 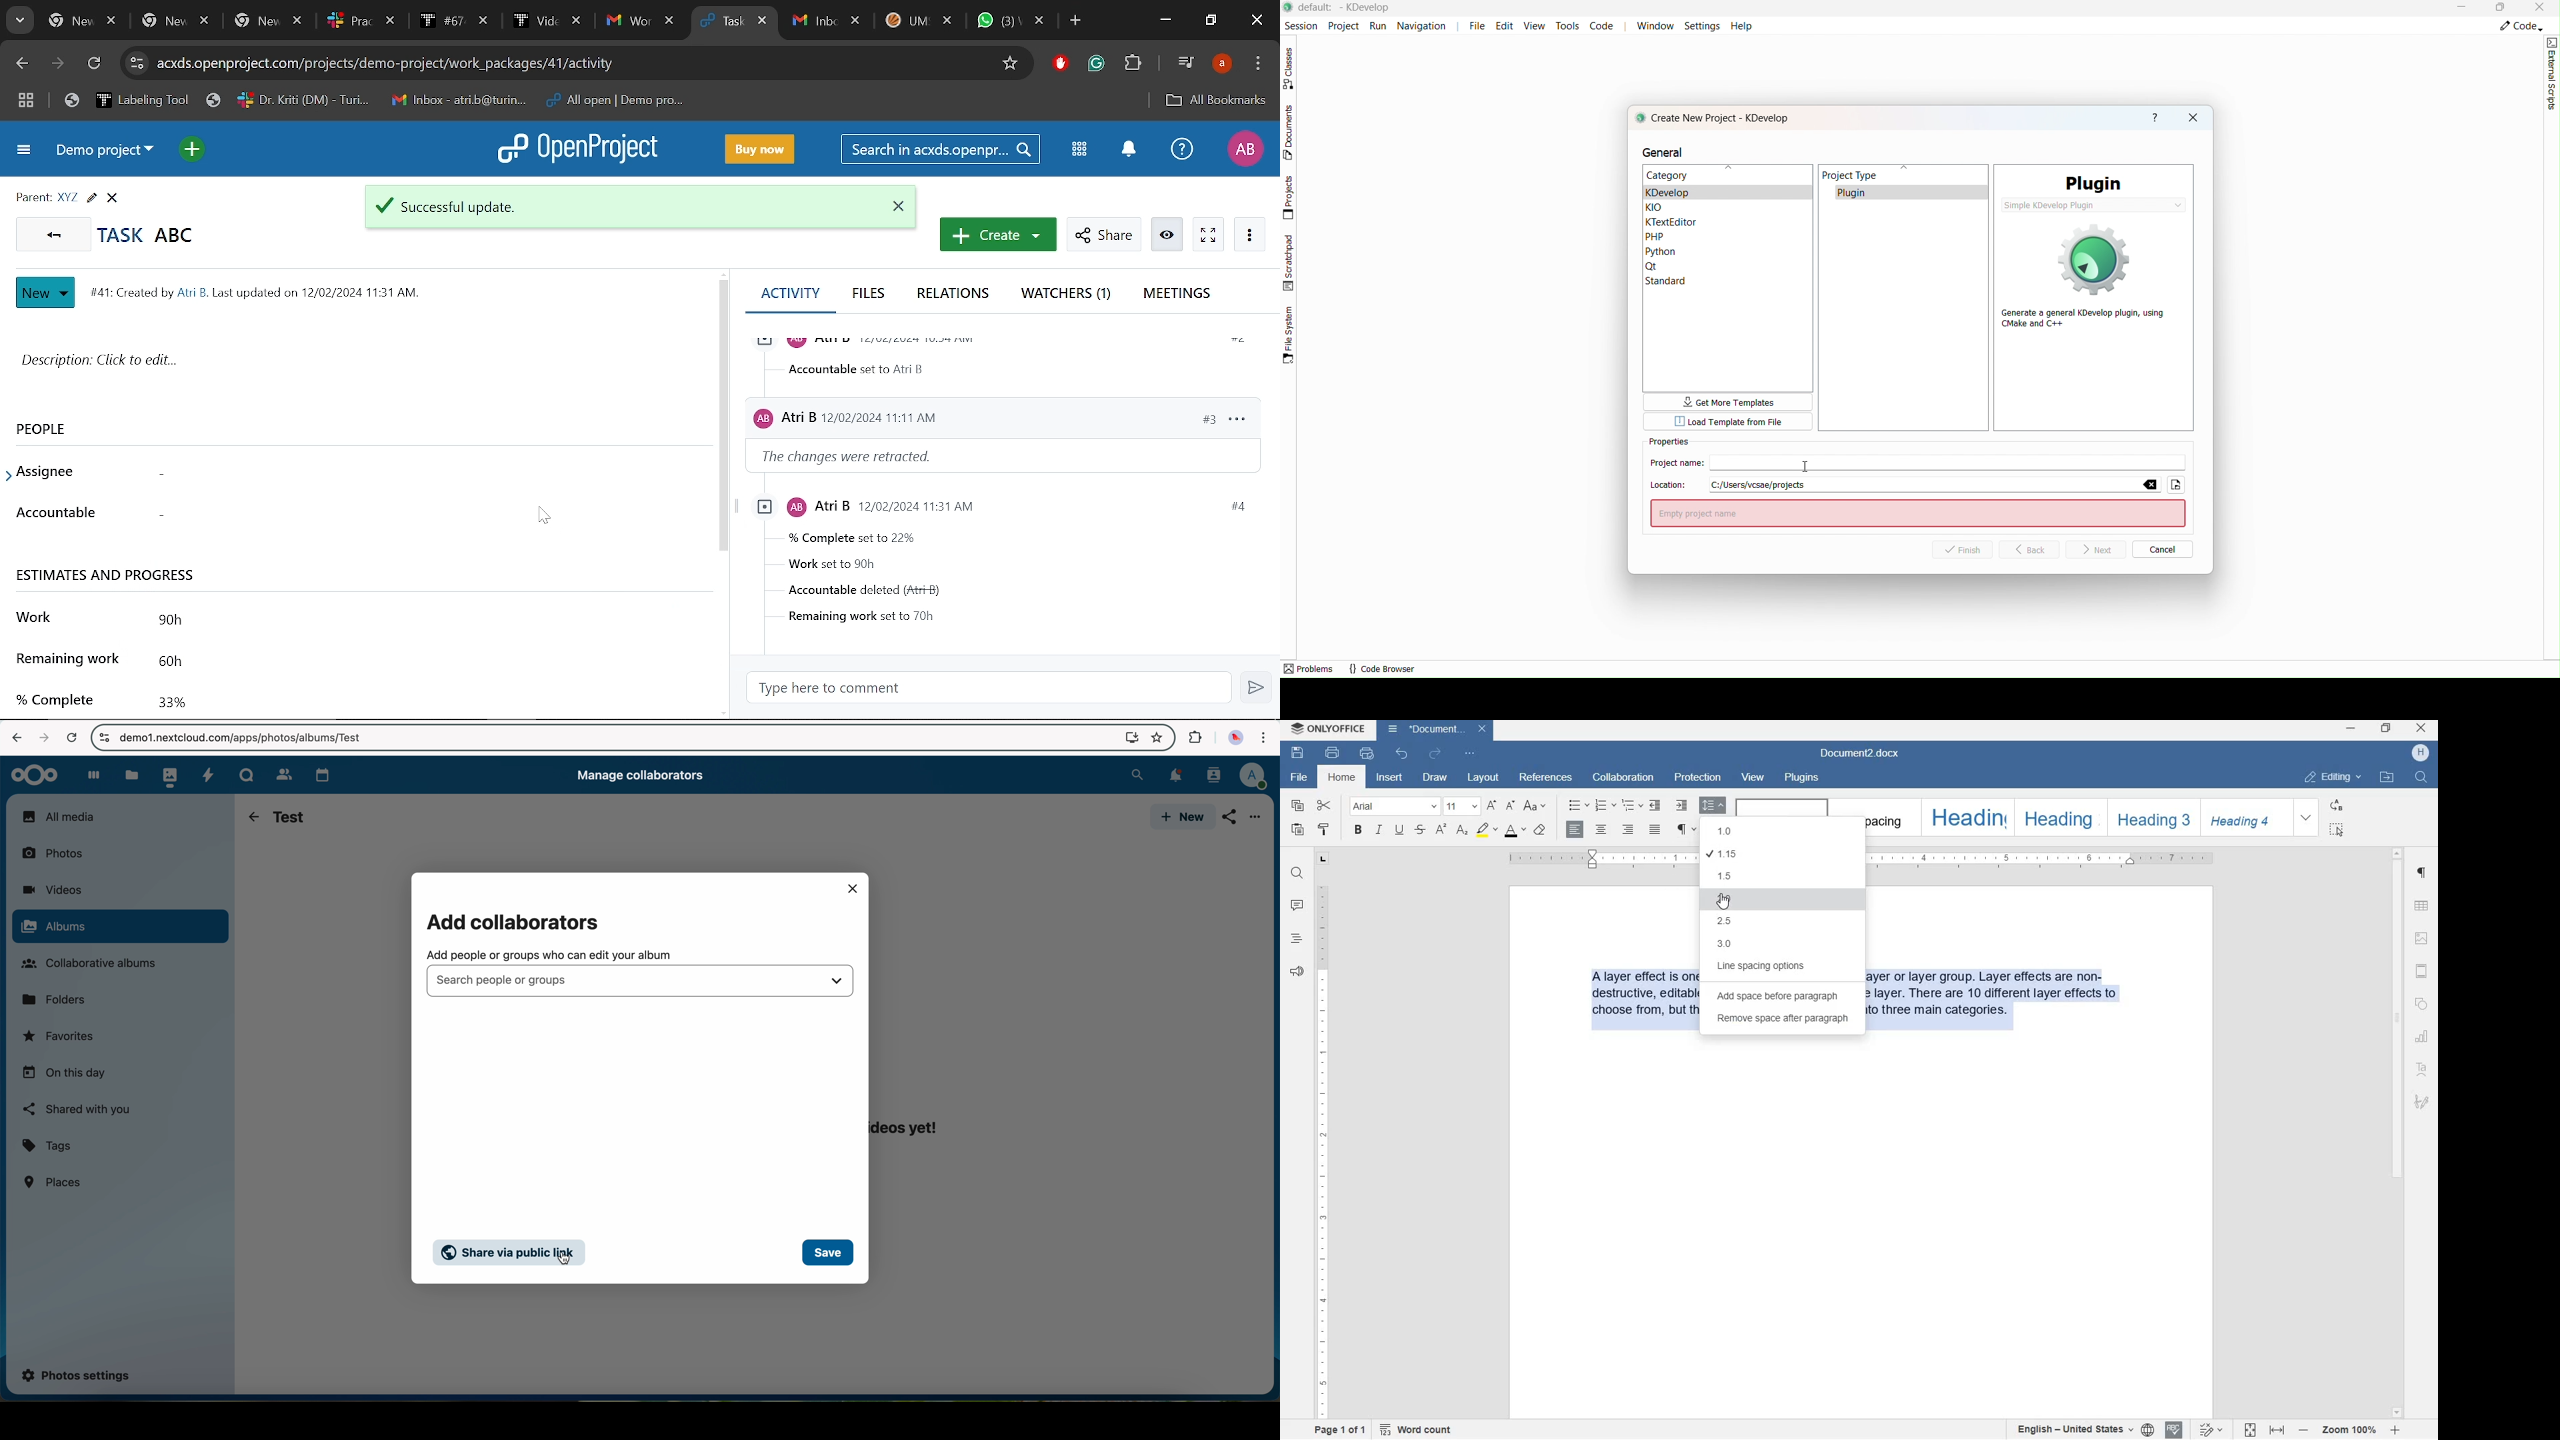 I want to click on assignee, so click(x=51, y=472).